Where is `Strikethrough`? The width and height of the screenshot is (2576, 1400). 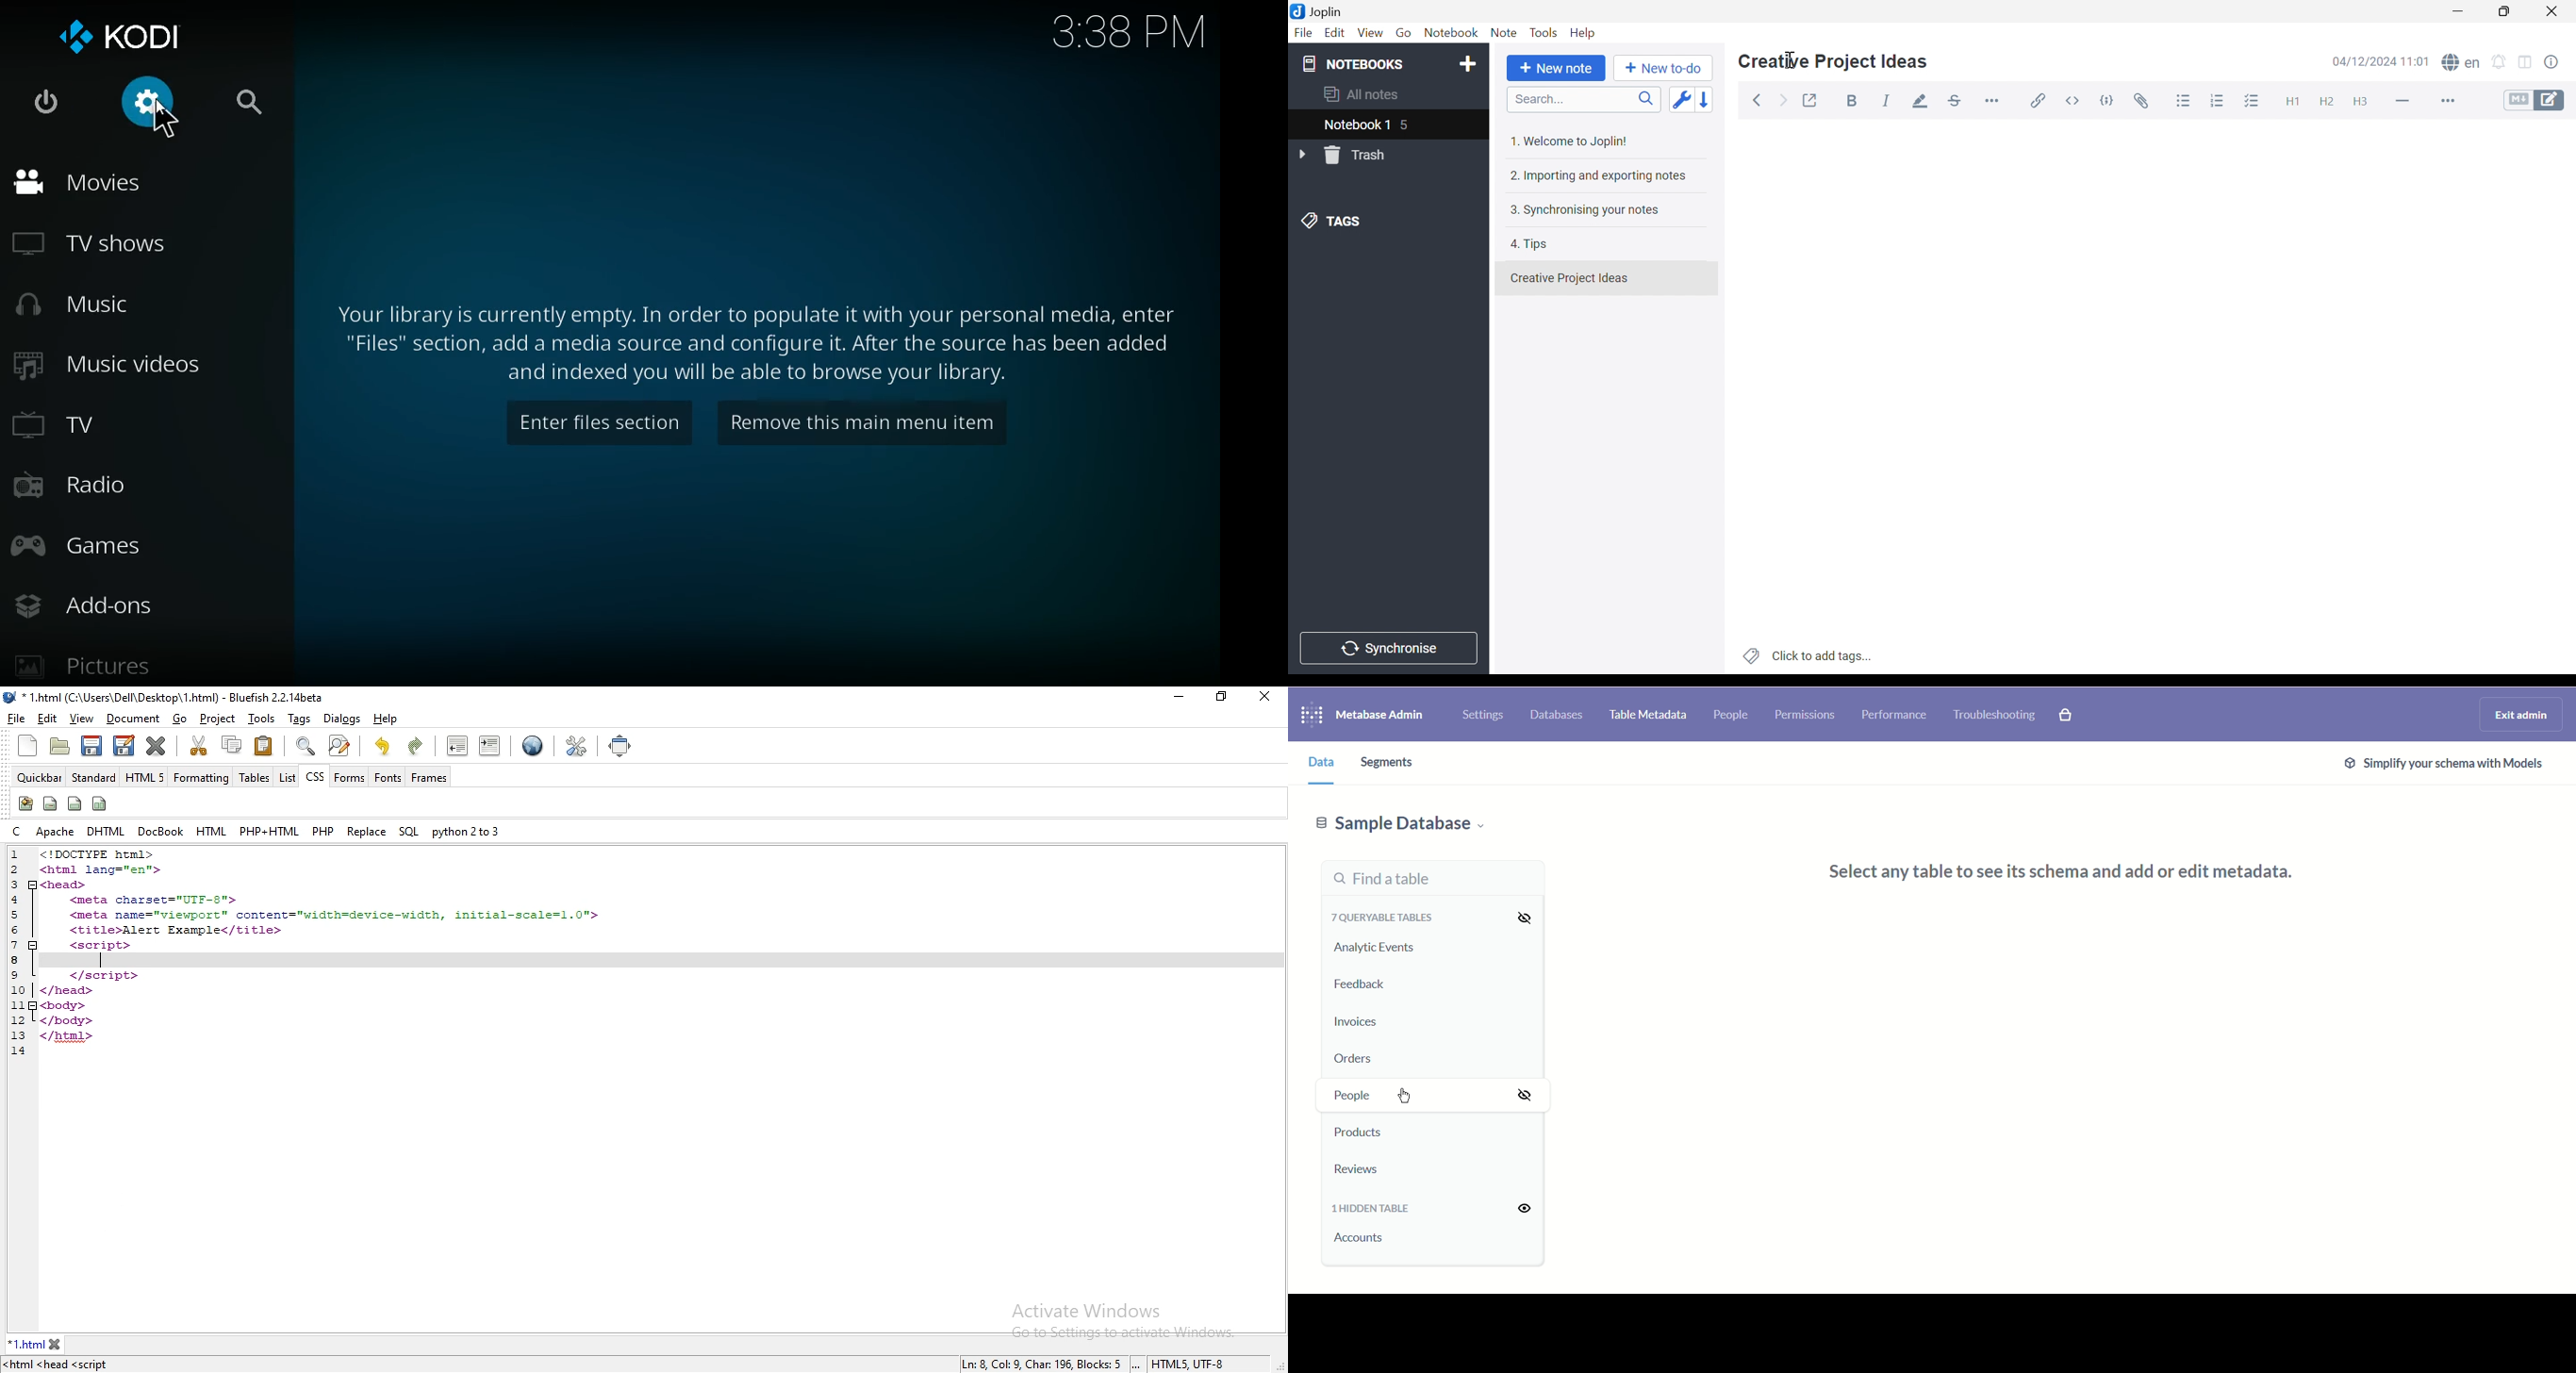 Strikethrough is located at coordinates (1958, 102).